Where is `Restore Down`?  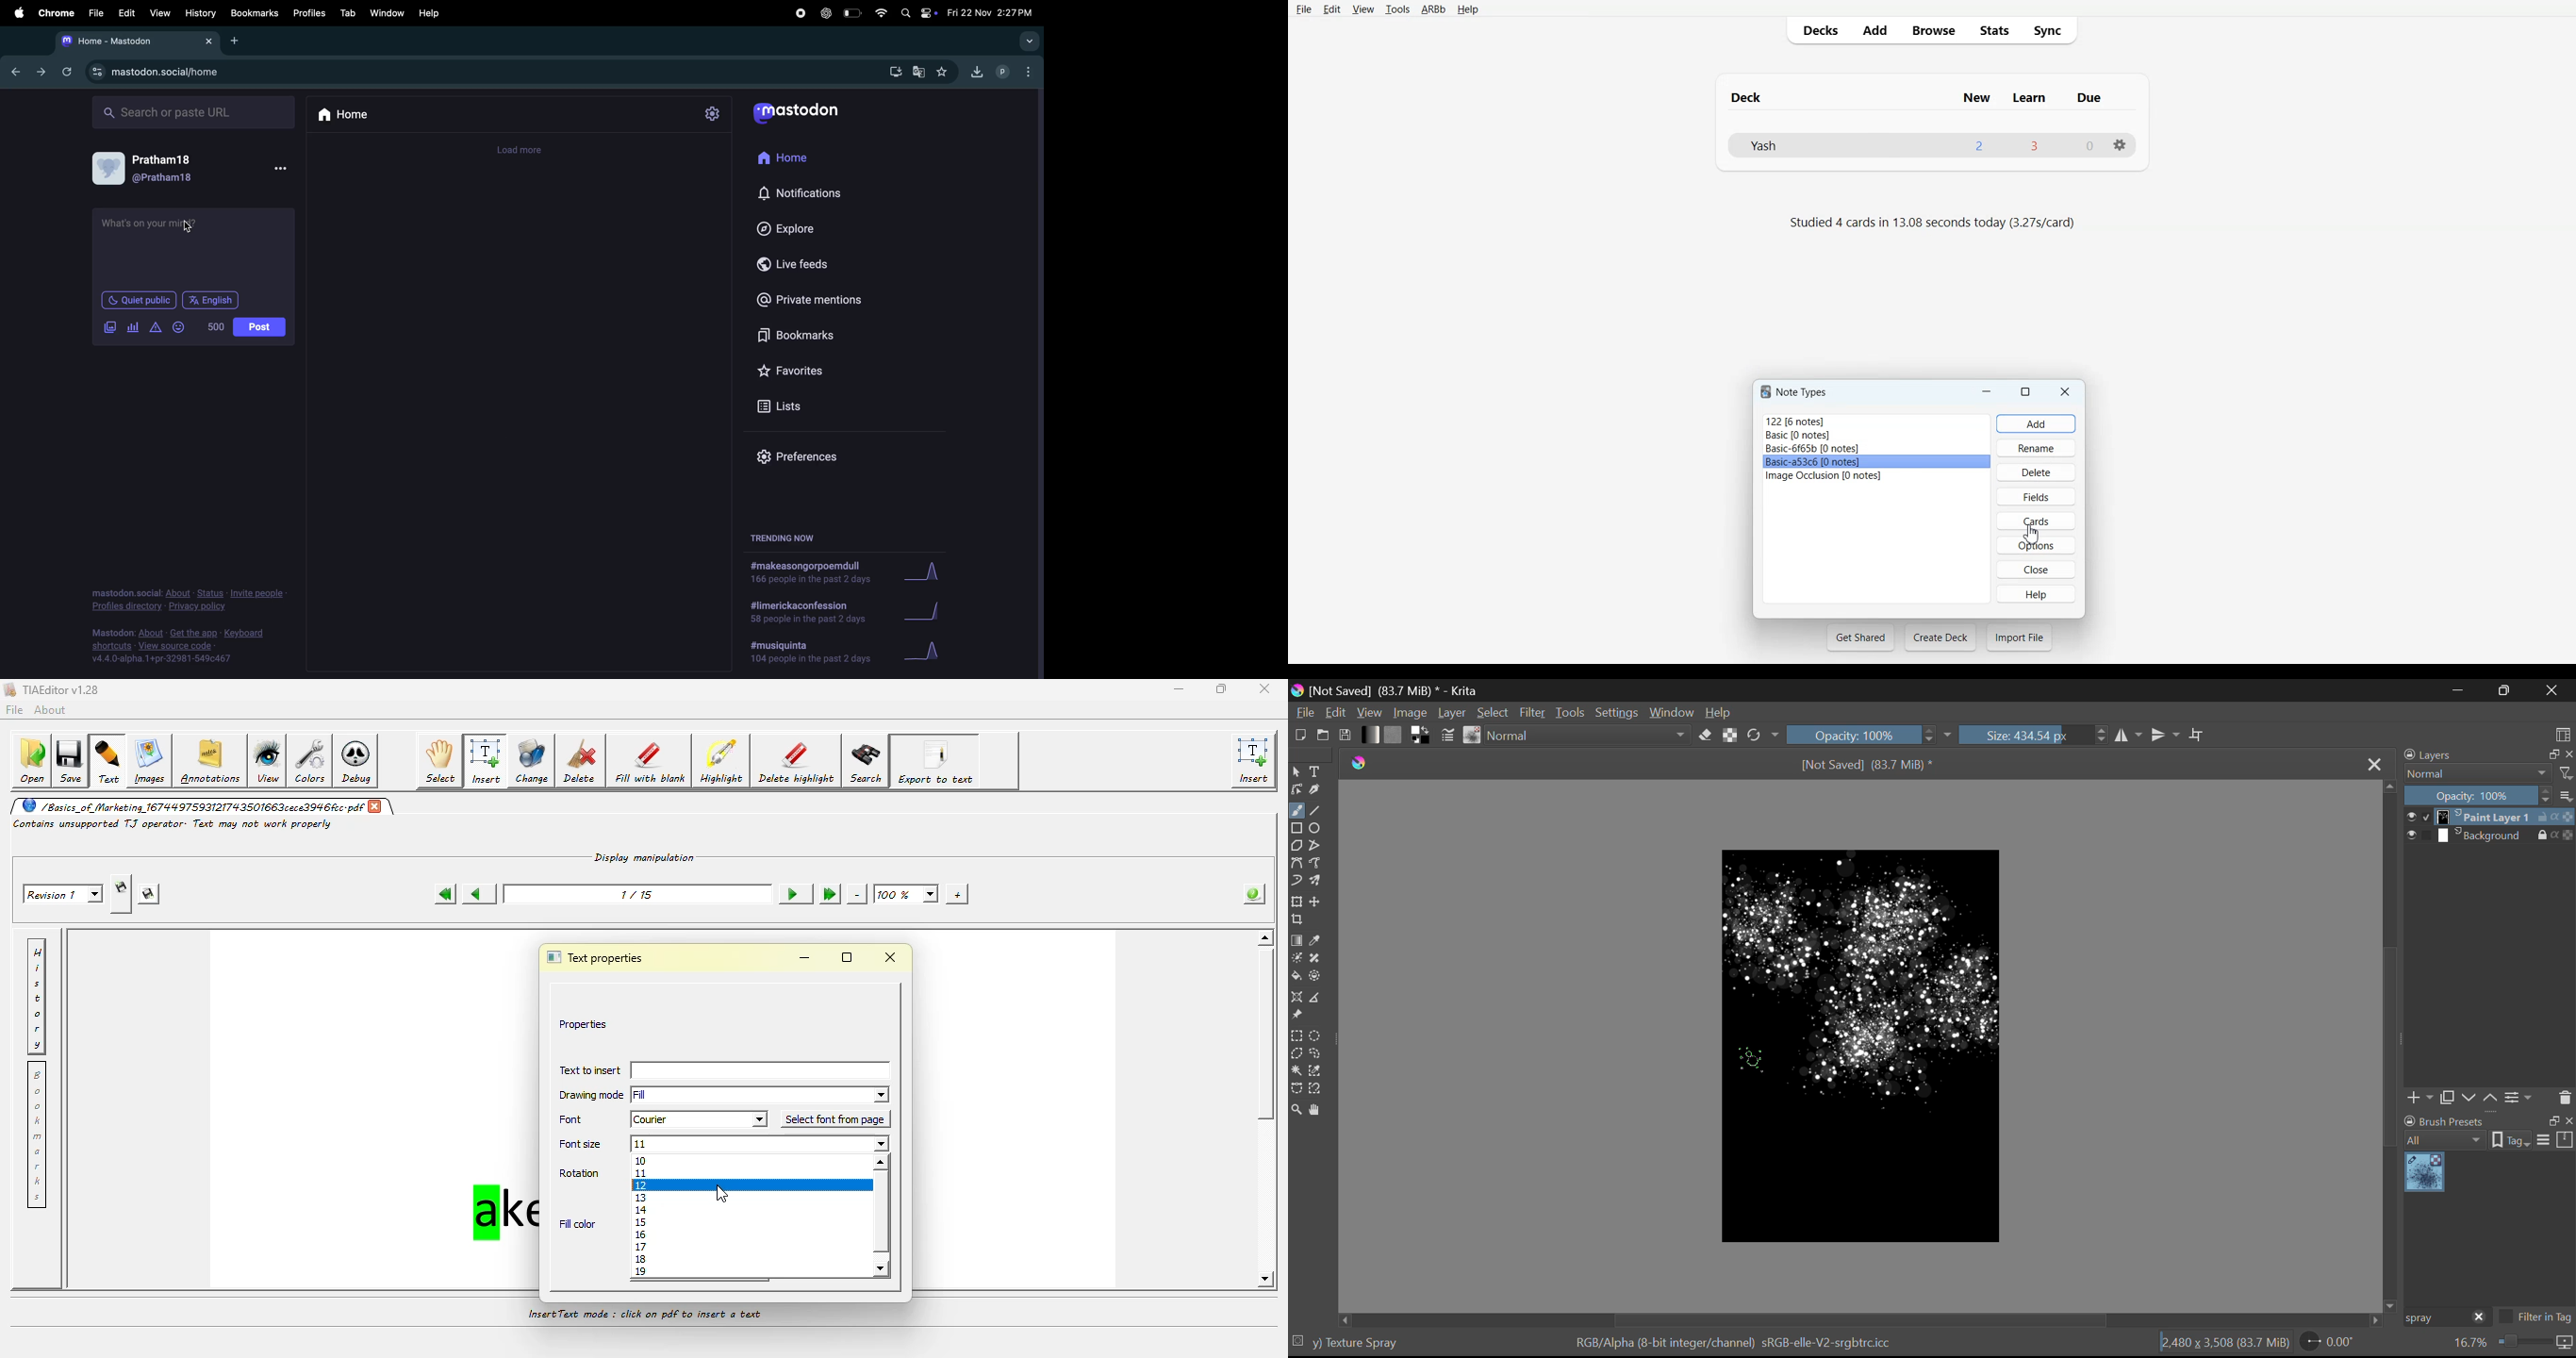
Restore Down is located at coordinates (2462, 690).